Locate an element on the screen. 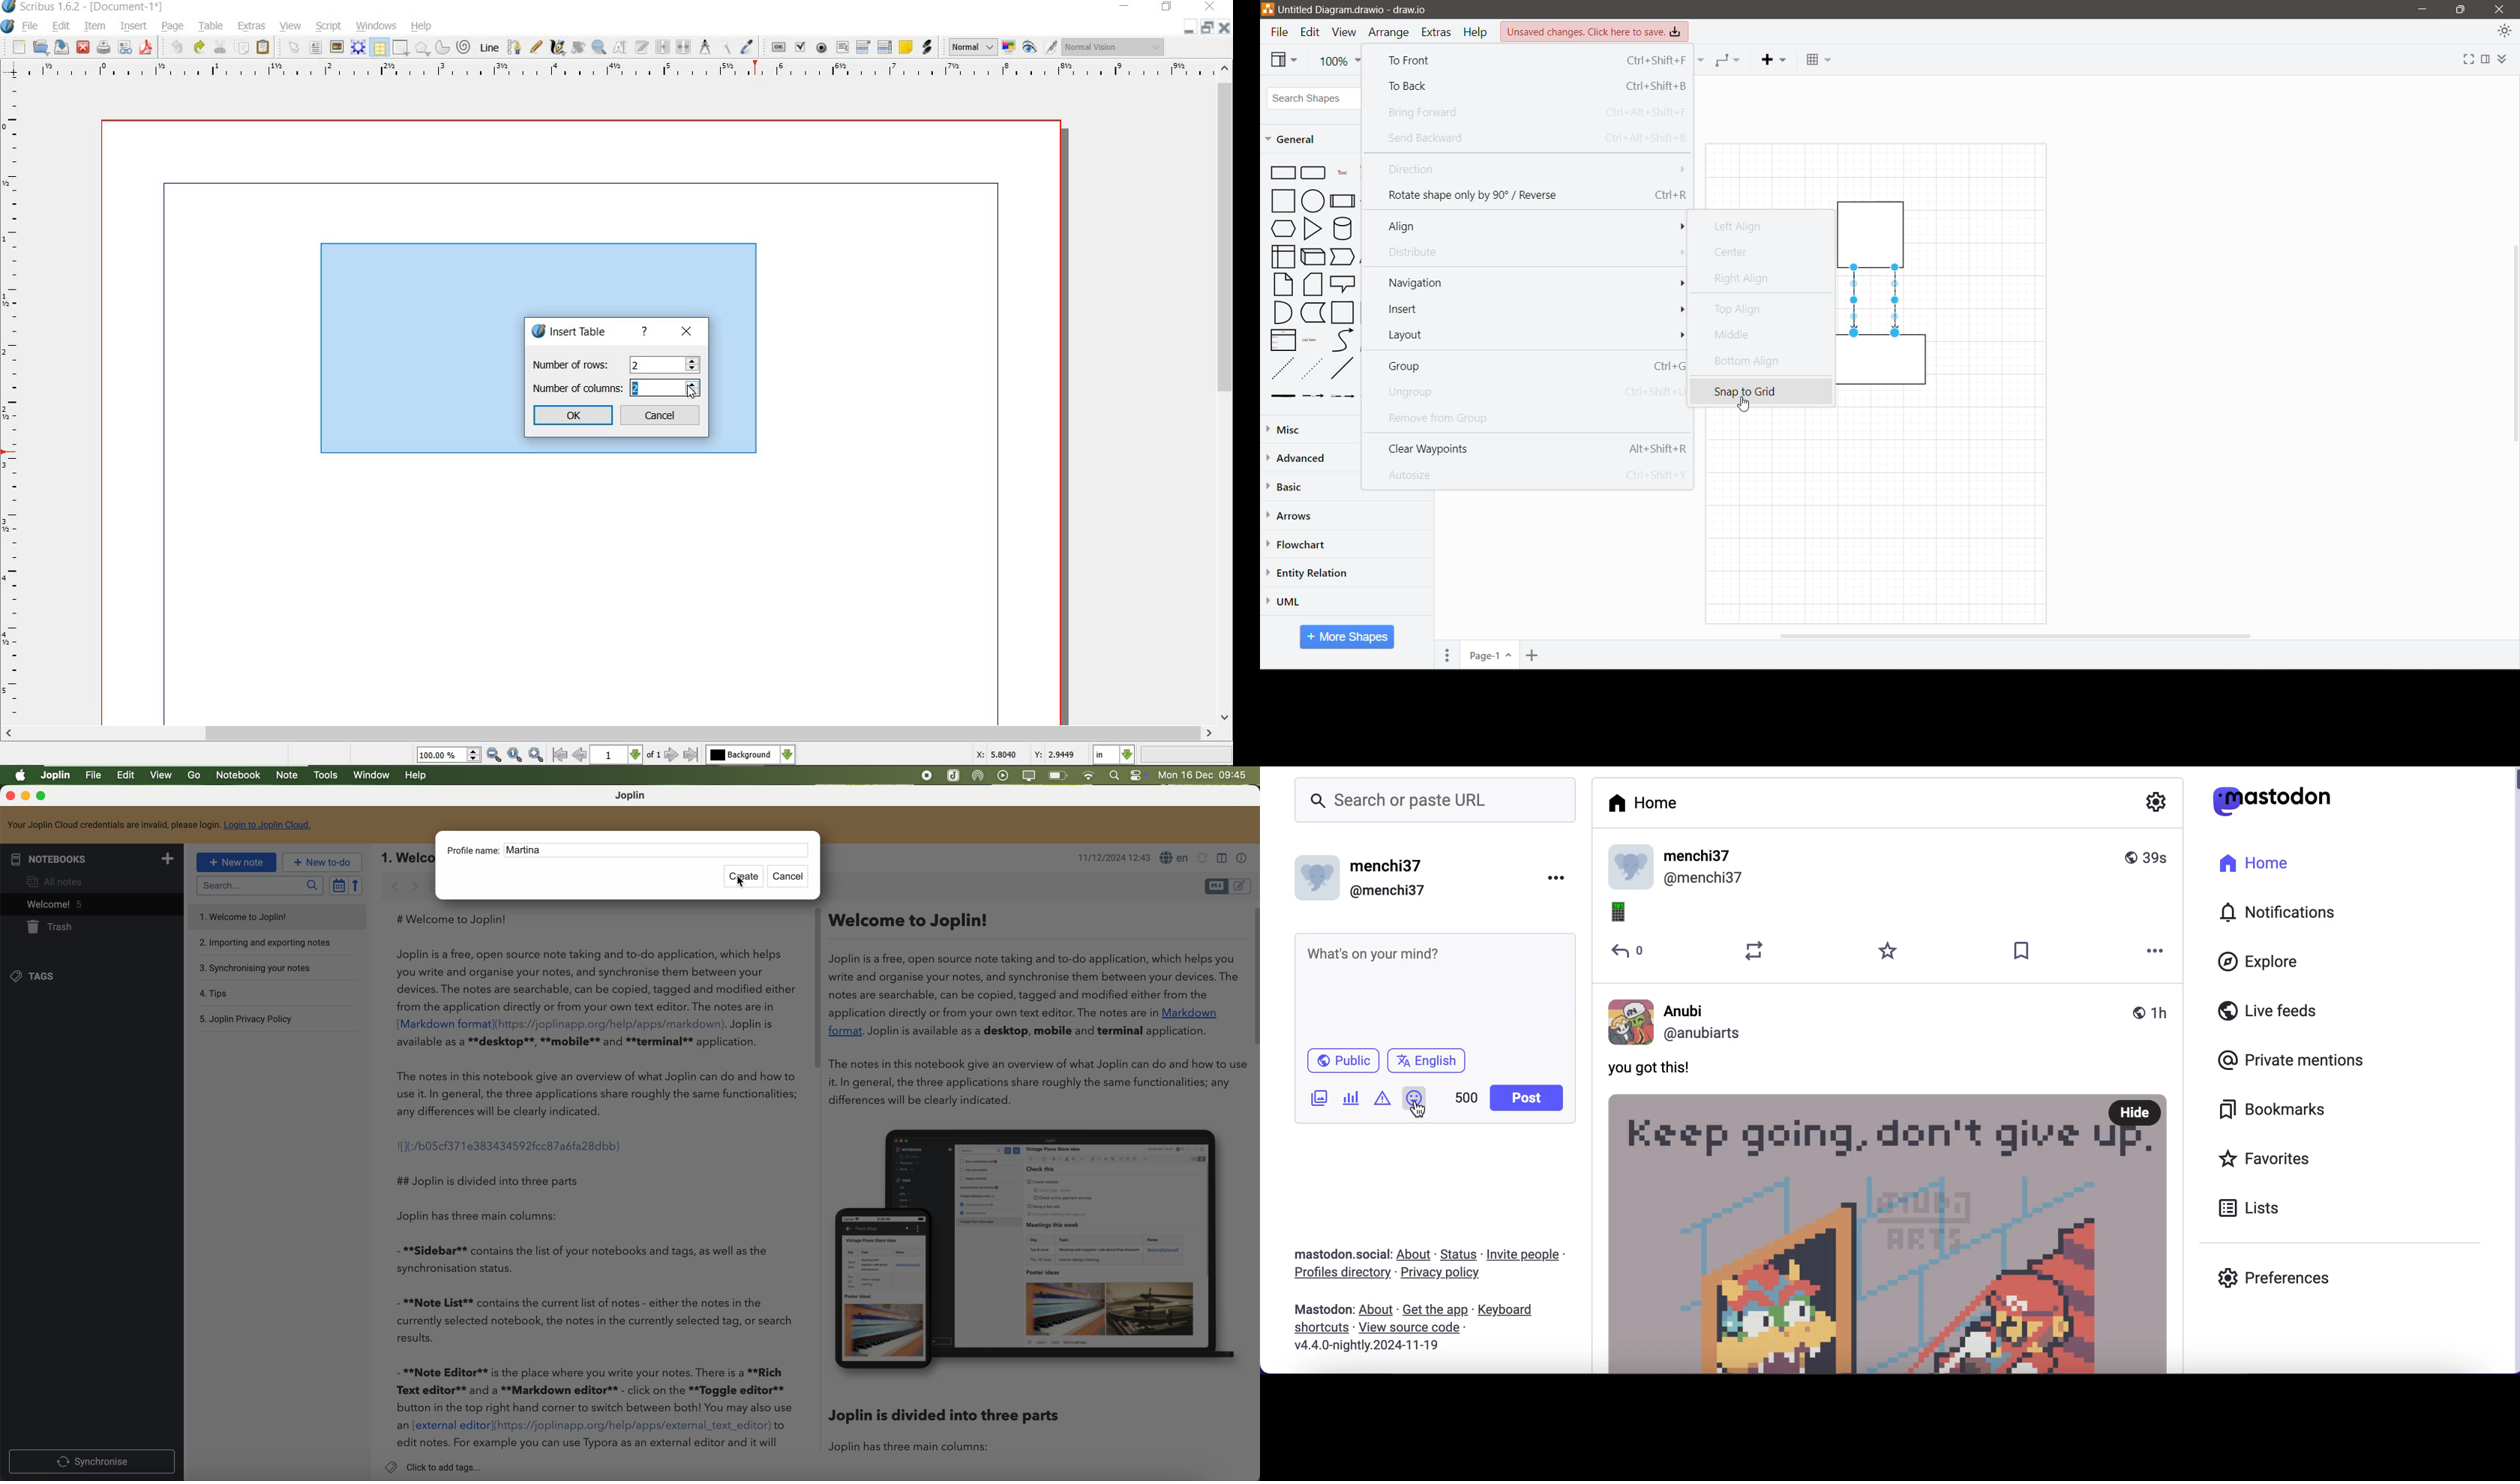  play is located at coordinates (1004, 775).